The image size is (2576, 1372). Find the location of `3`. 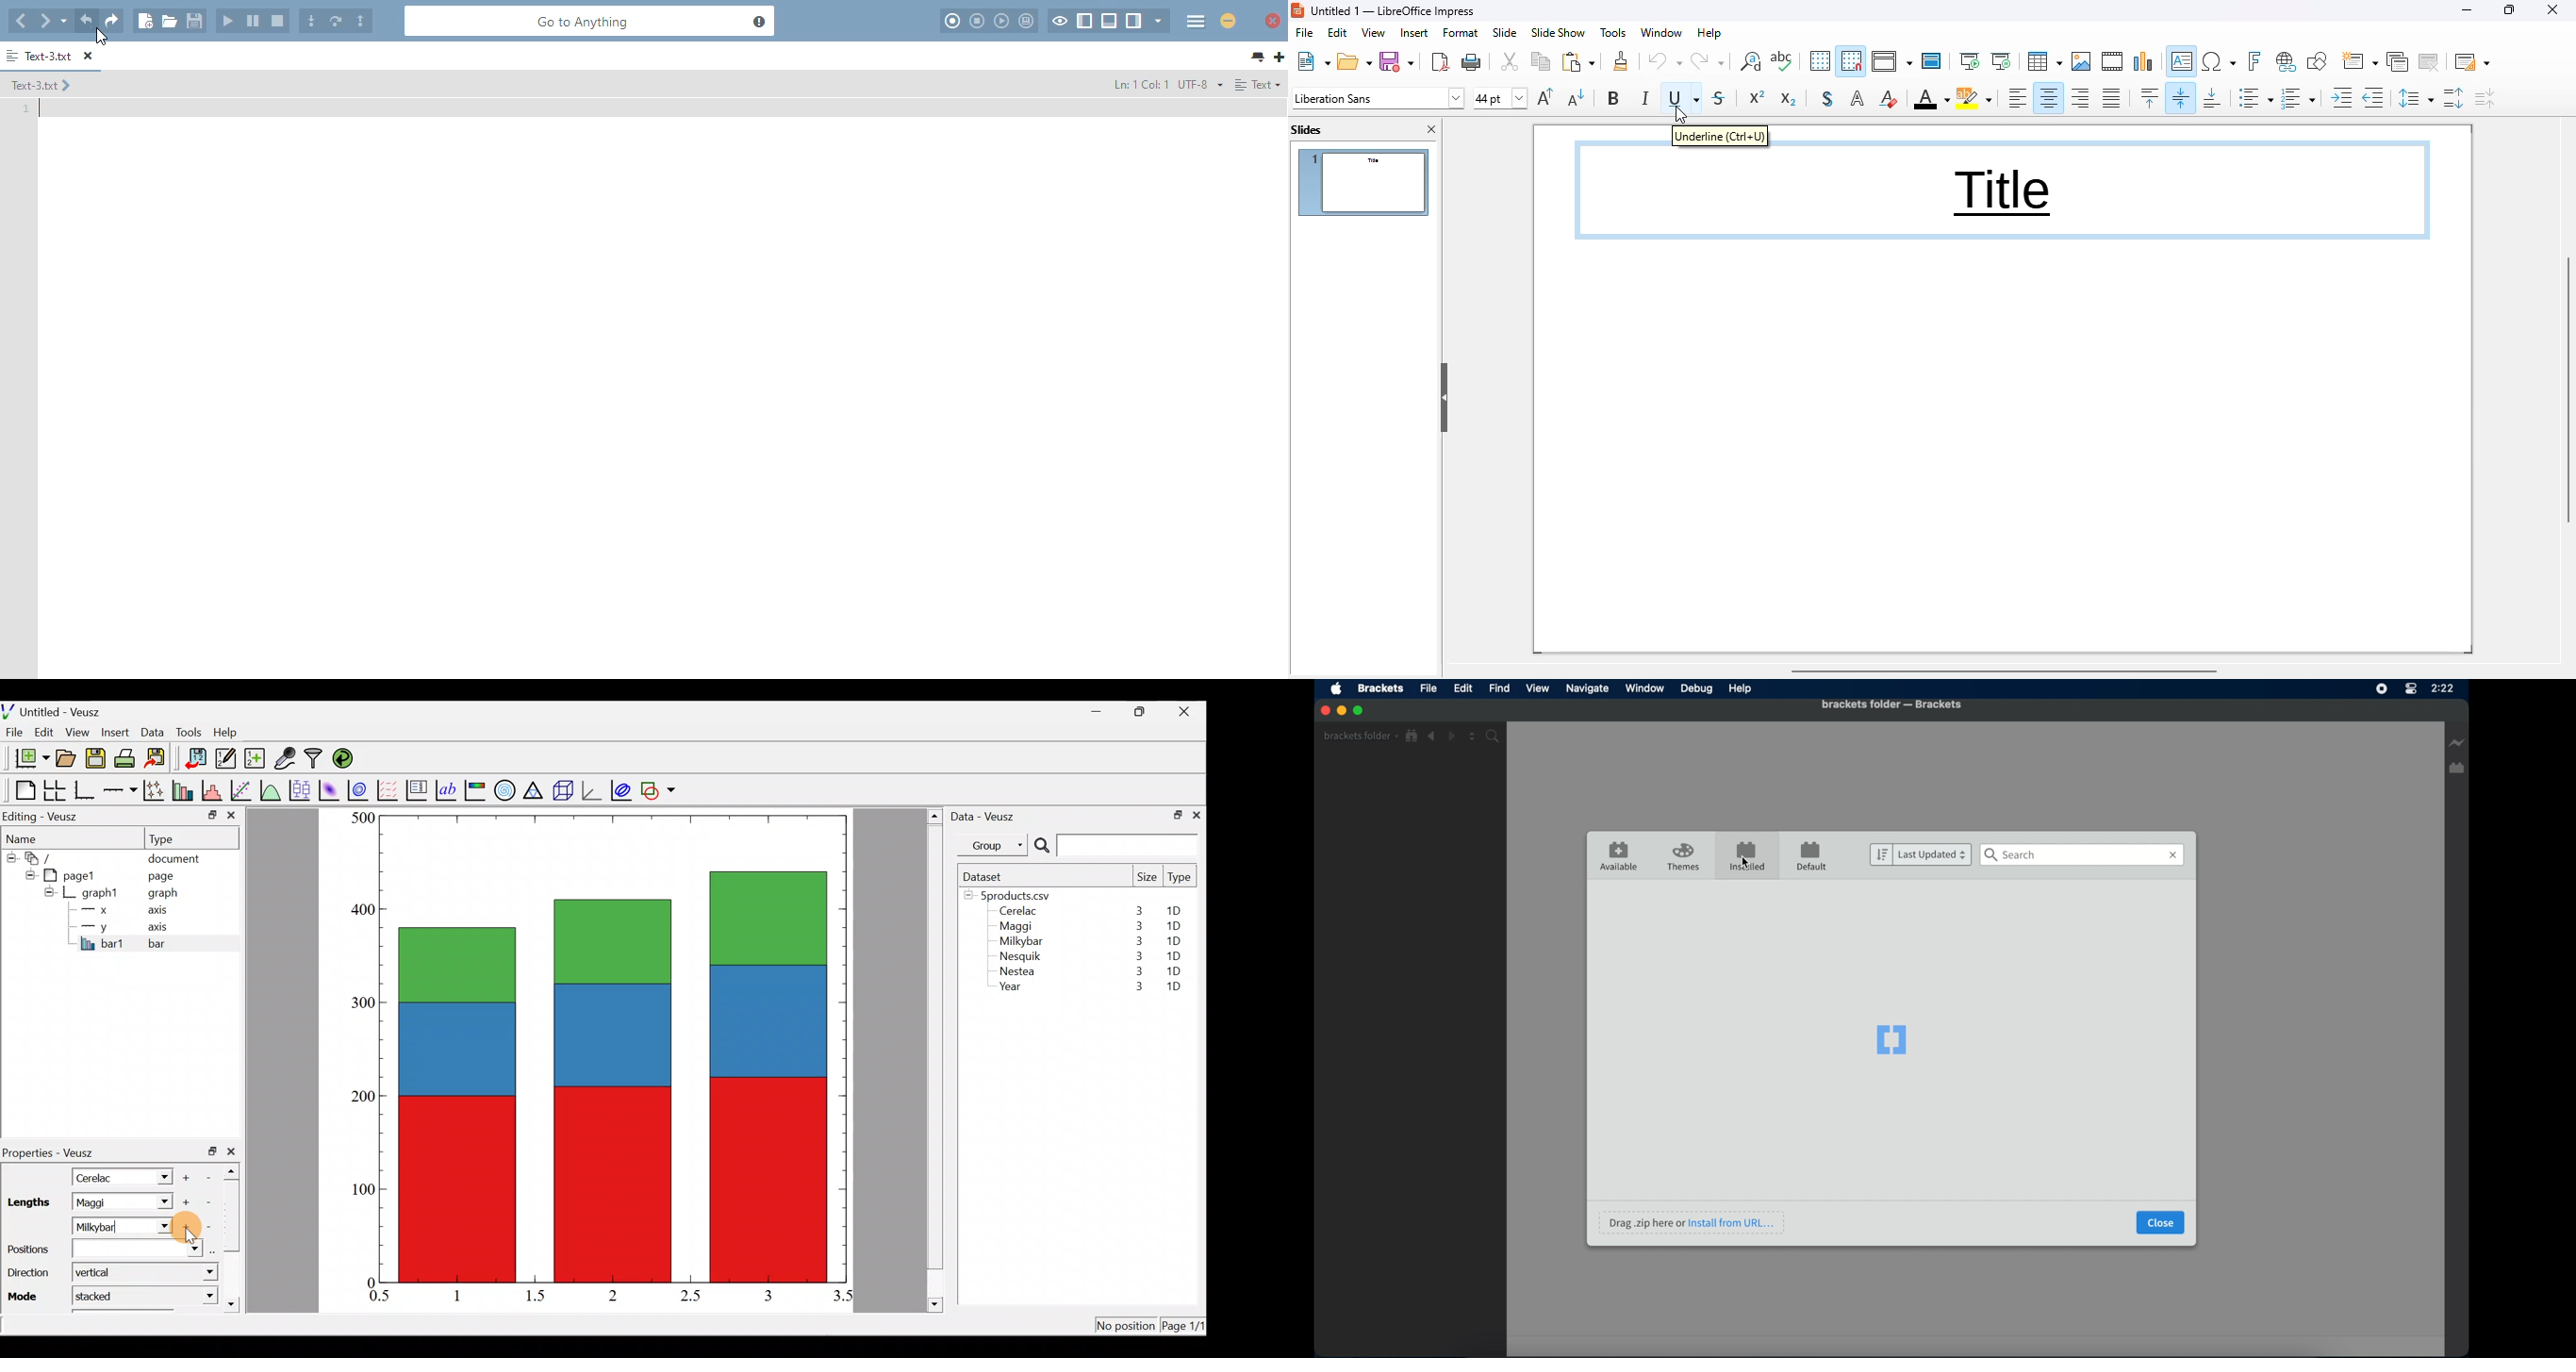

3 is located at coordinates (767, 1295).